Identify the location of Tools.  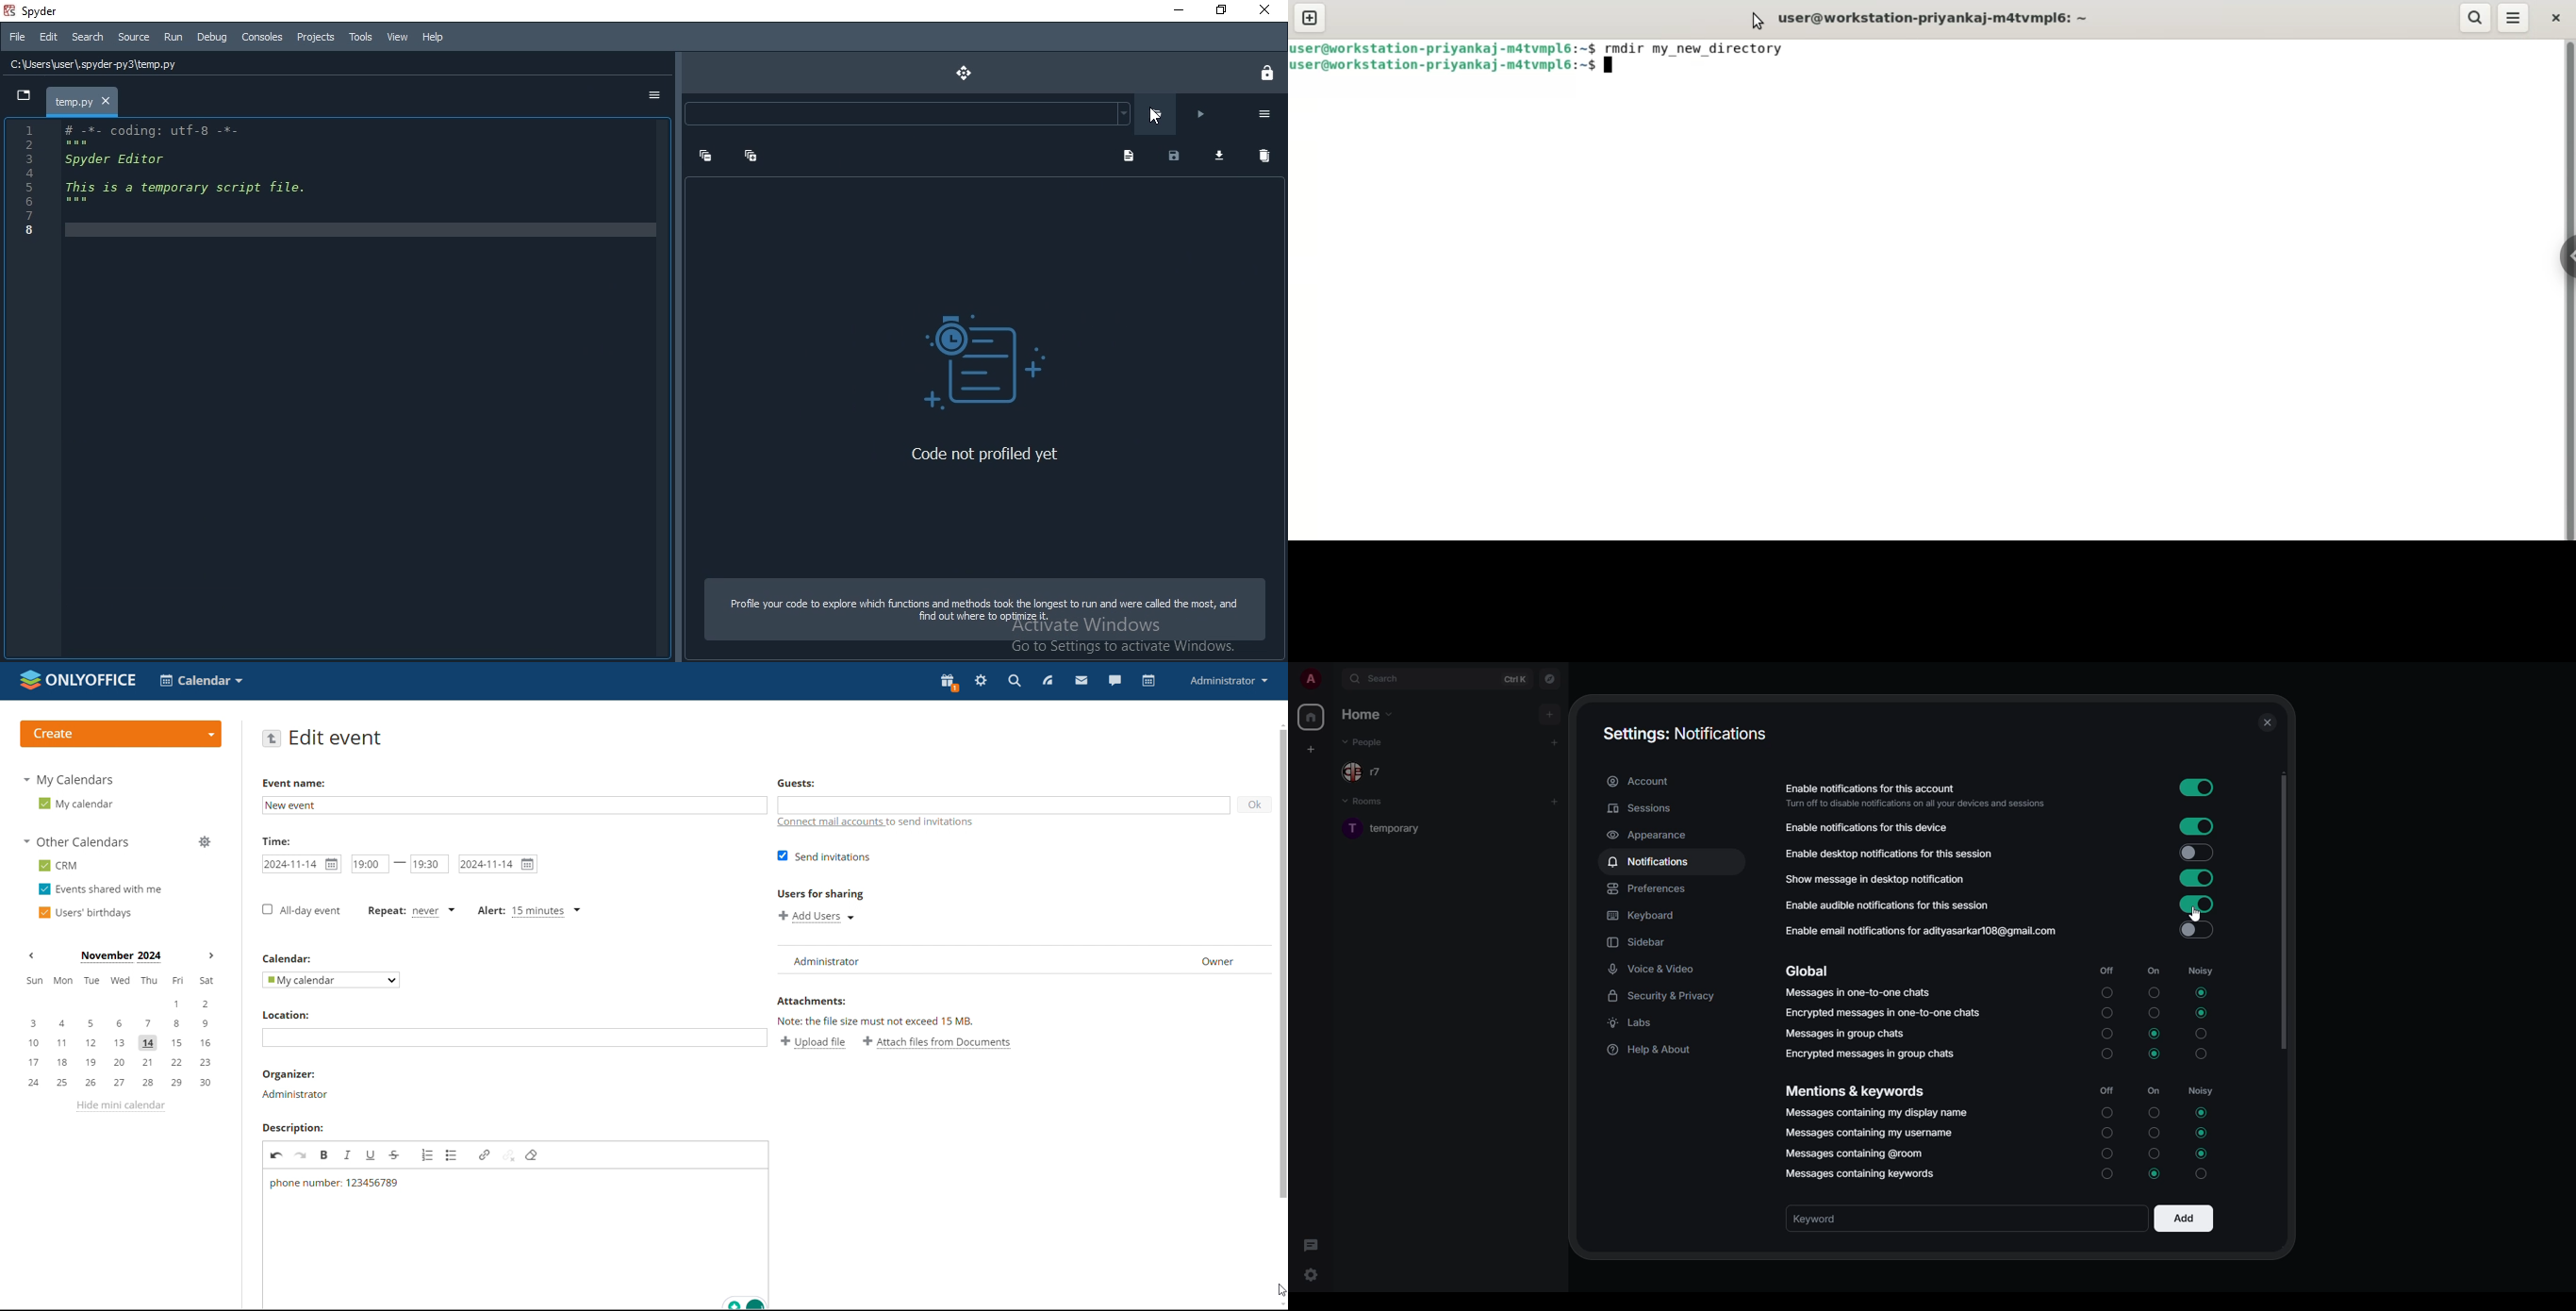
(359, 37).